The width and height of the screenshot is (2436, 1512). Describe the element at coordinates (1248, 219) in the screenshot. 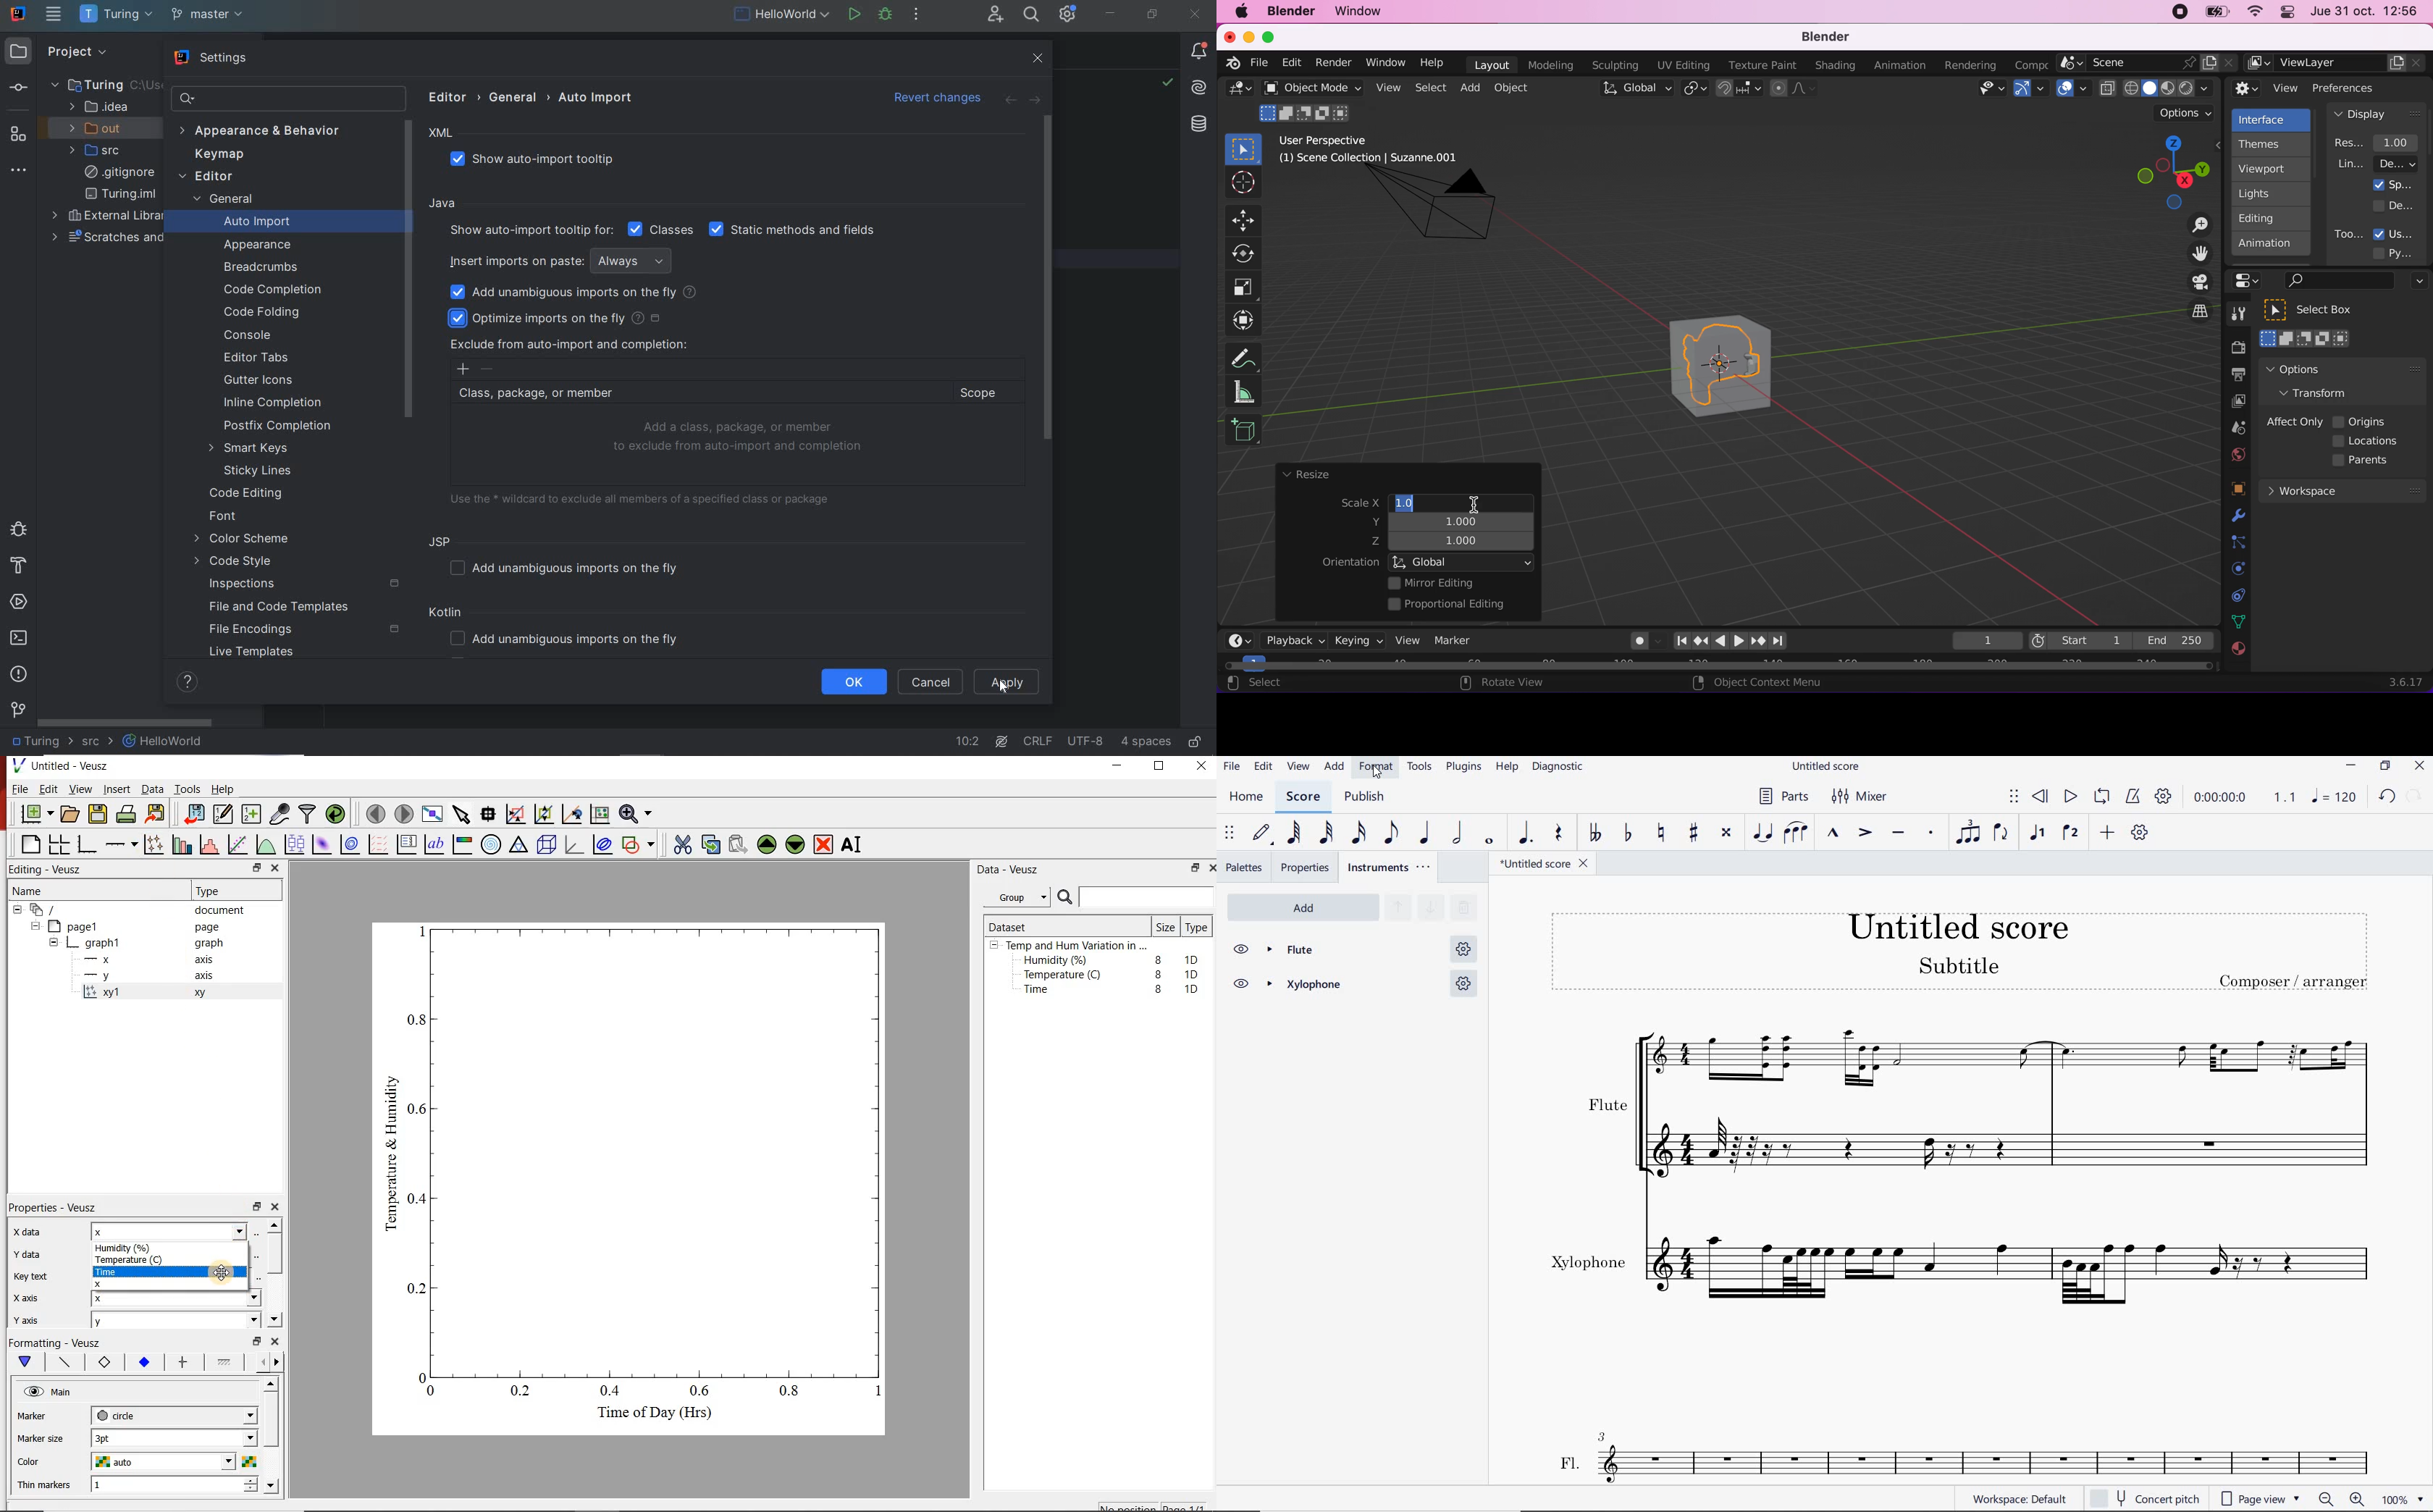

I see `` at that location.